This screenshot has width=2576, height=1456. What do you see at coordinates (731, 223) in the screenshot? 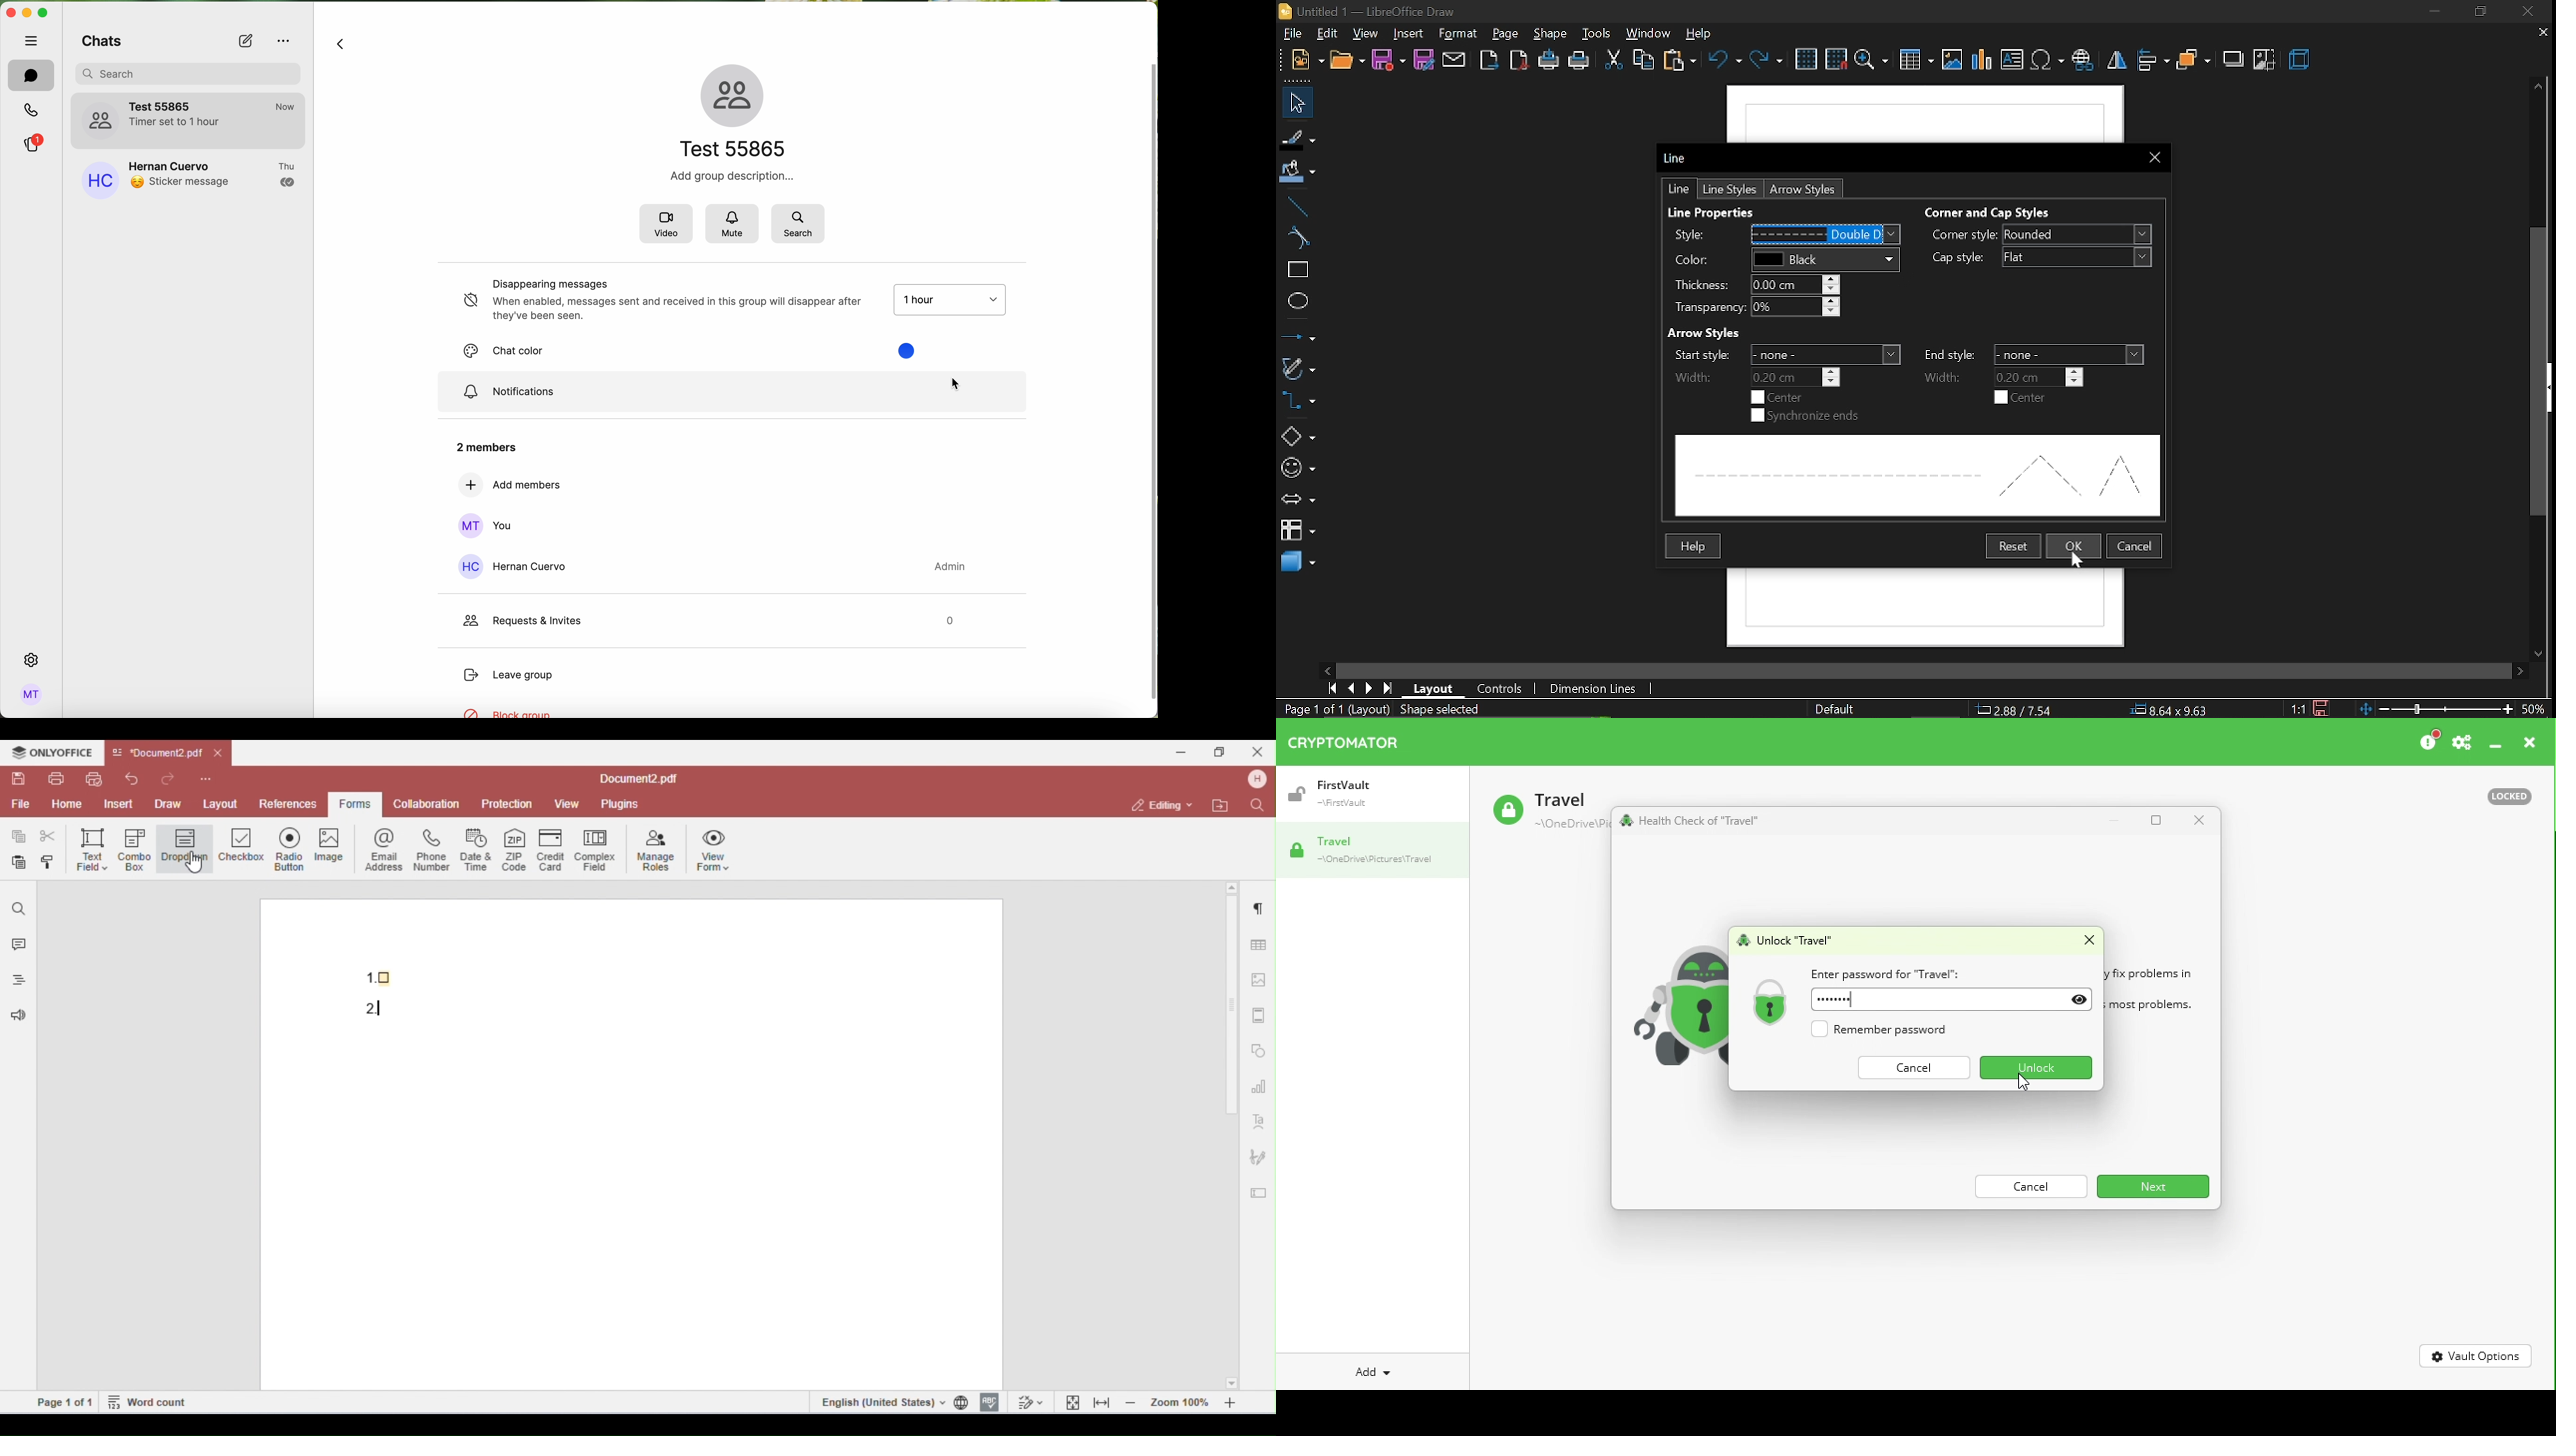
I see `mute` at bounding box center [731, 223].